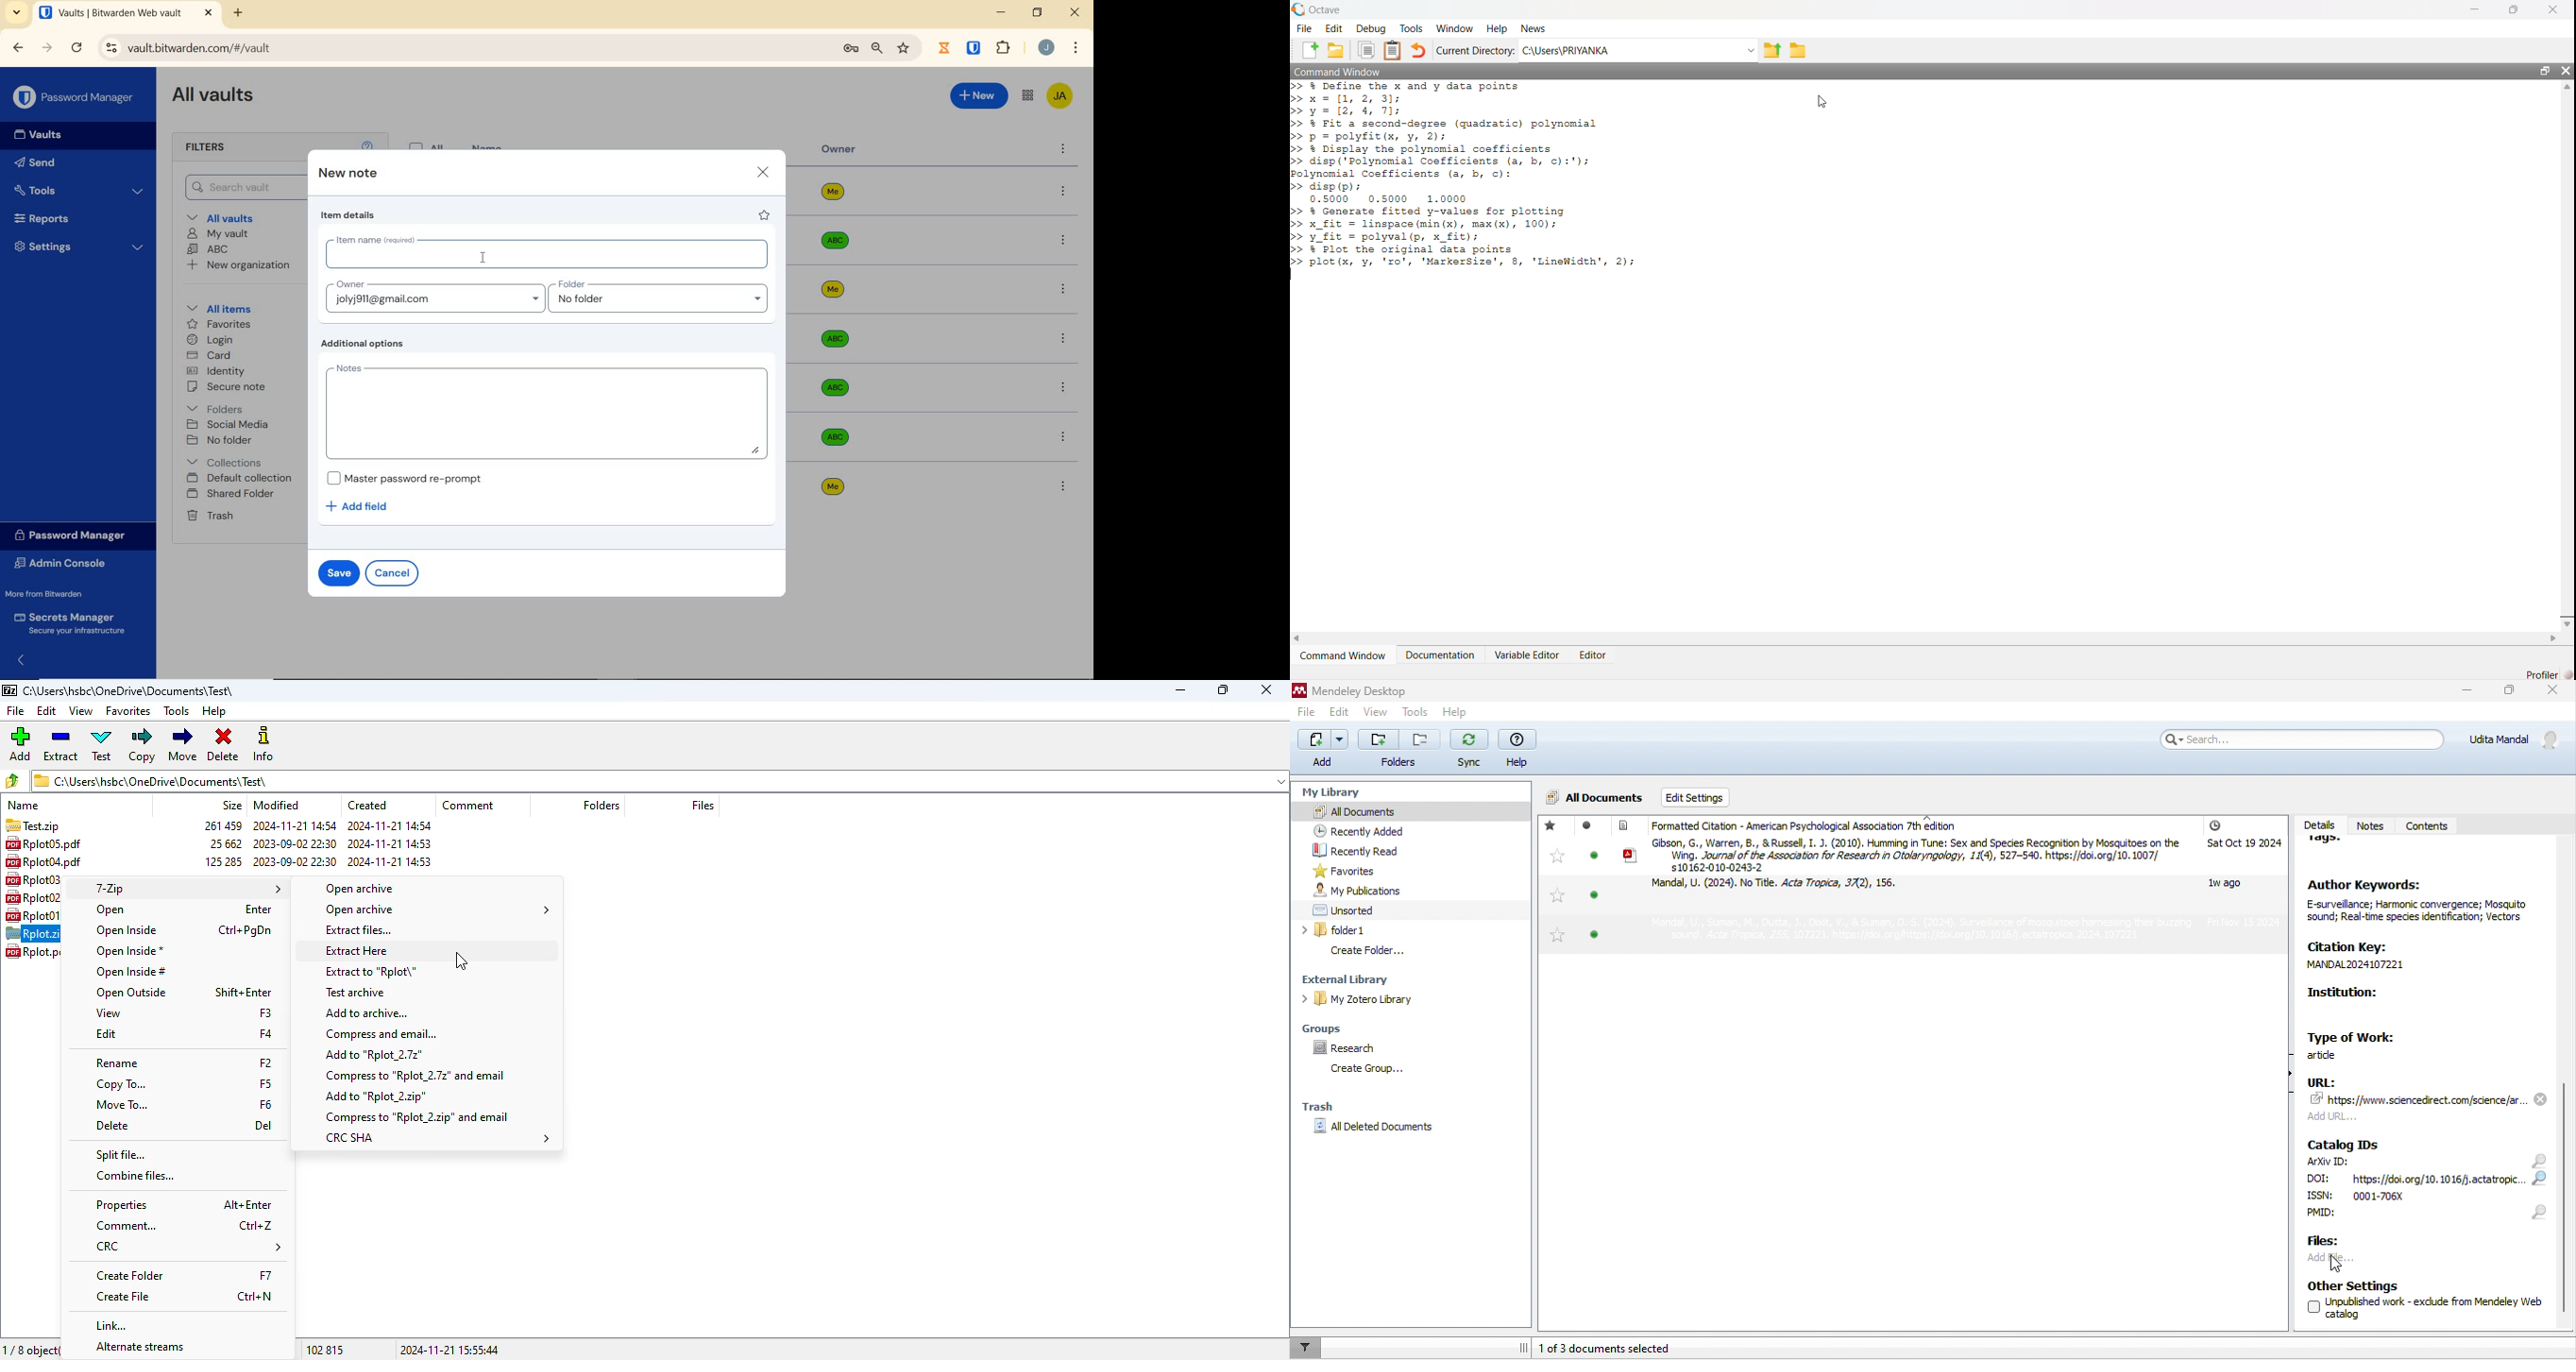 The height and width of the screenshot is (1372, 2576). Describe the element at coordinates (1302, 637) in the screenshot. I see `Left` at that location.